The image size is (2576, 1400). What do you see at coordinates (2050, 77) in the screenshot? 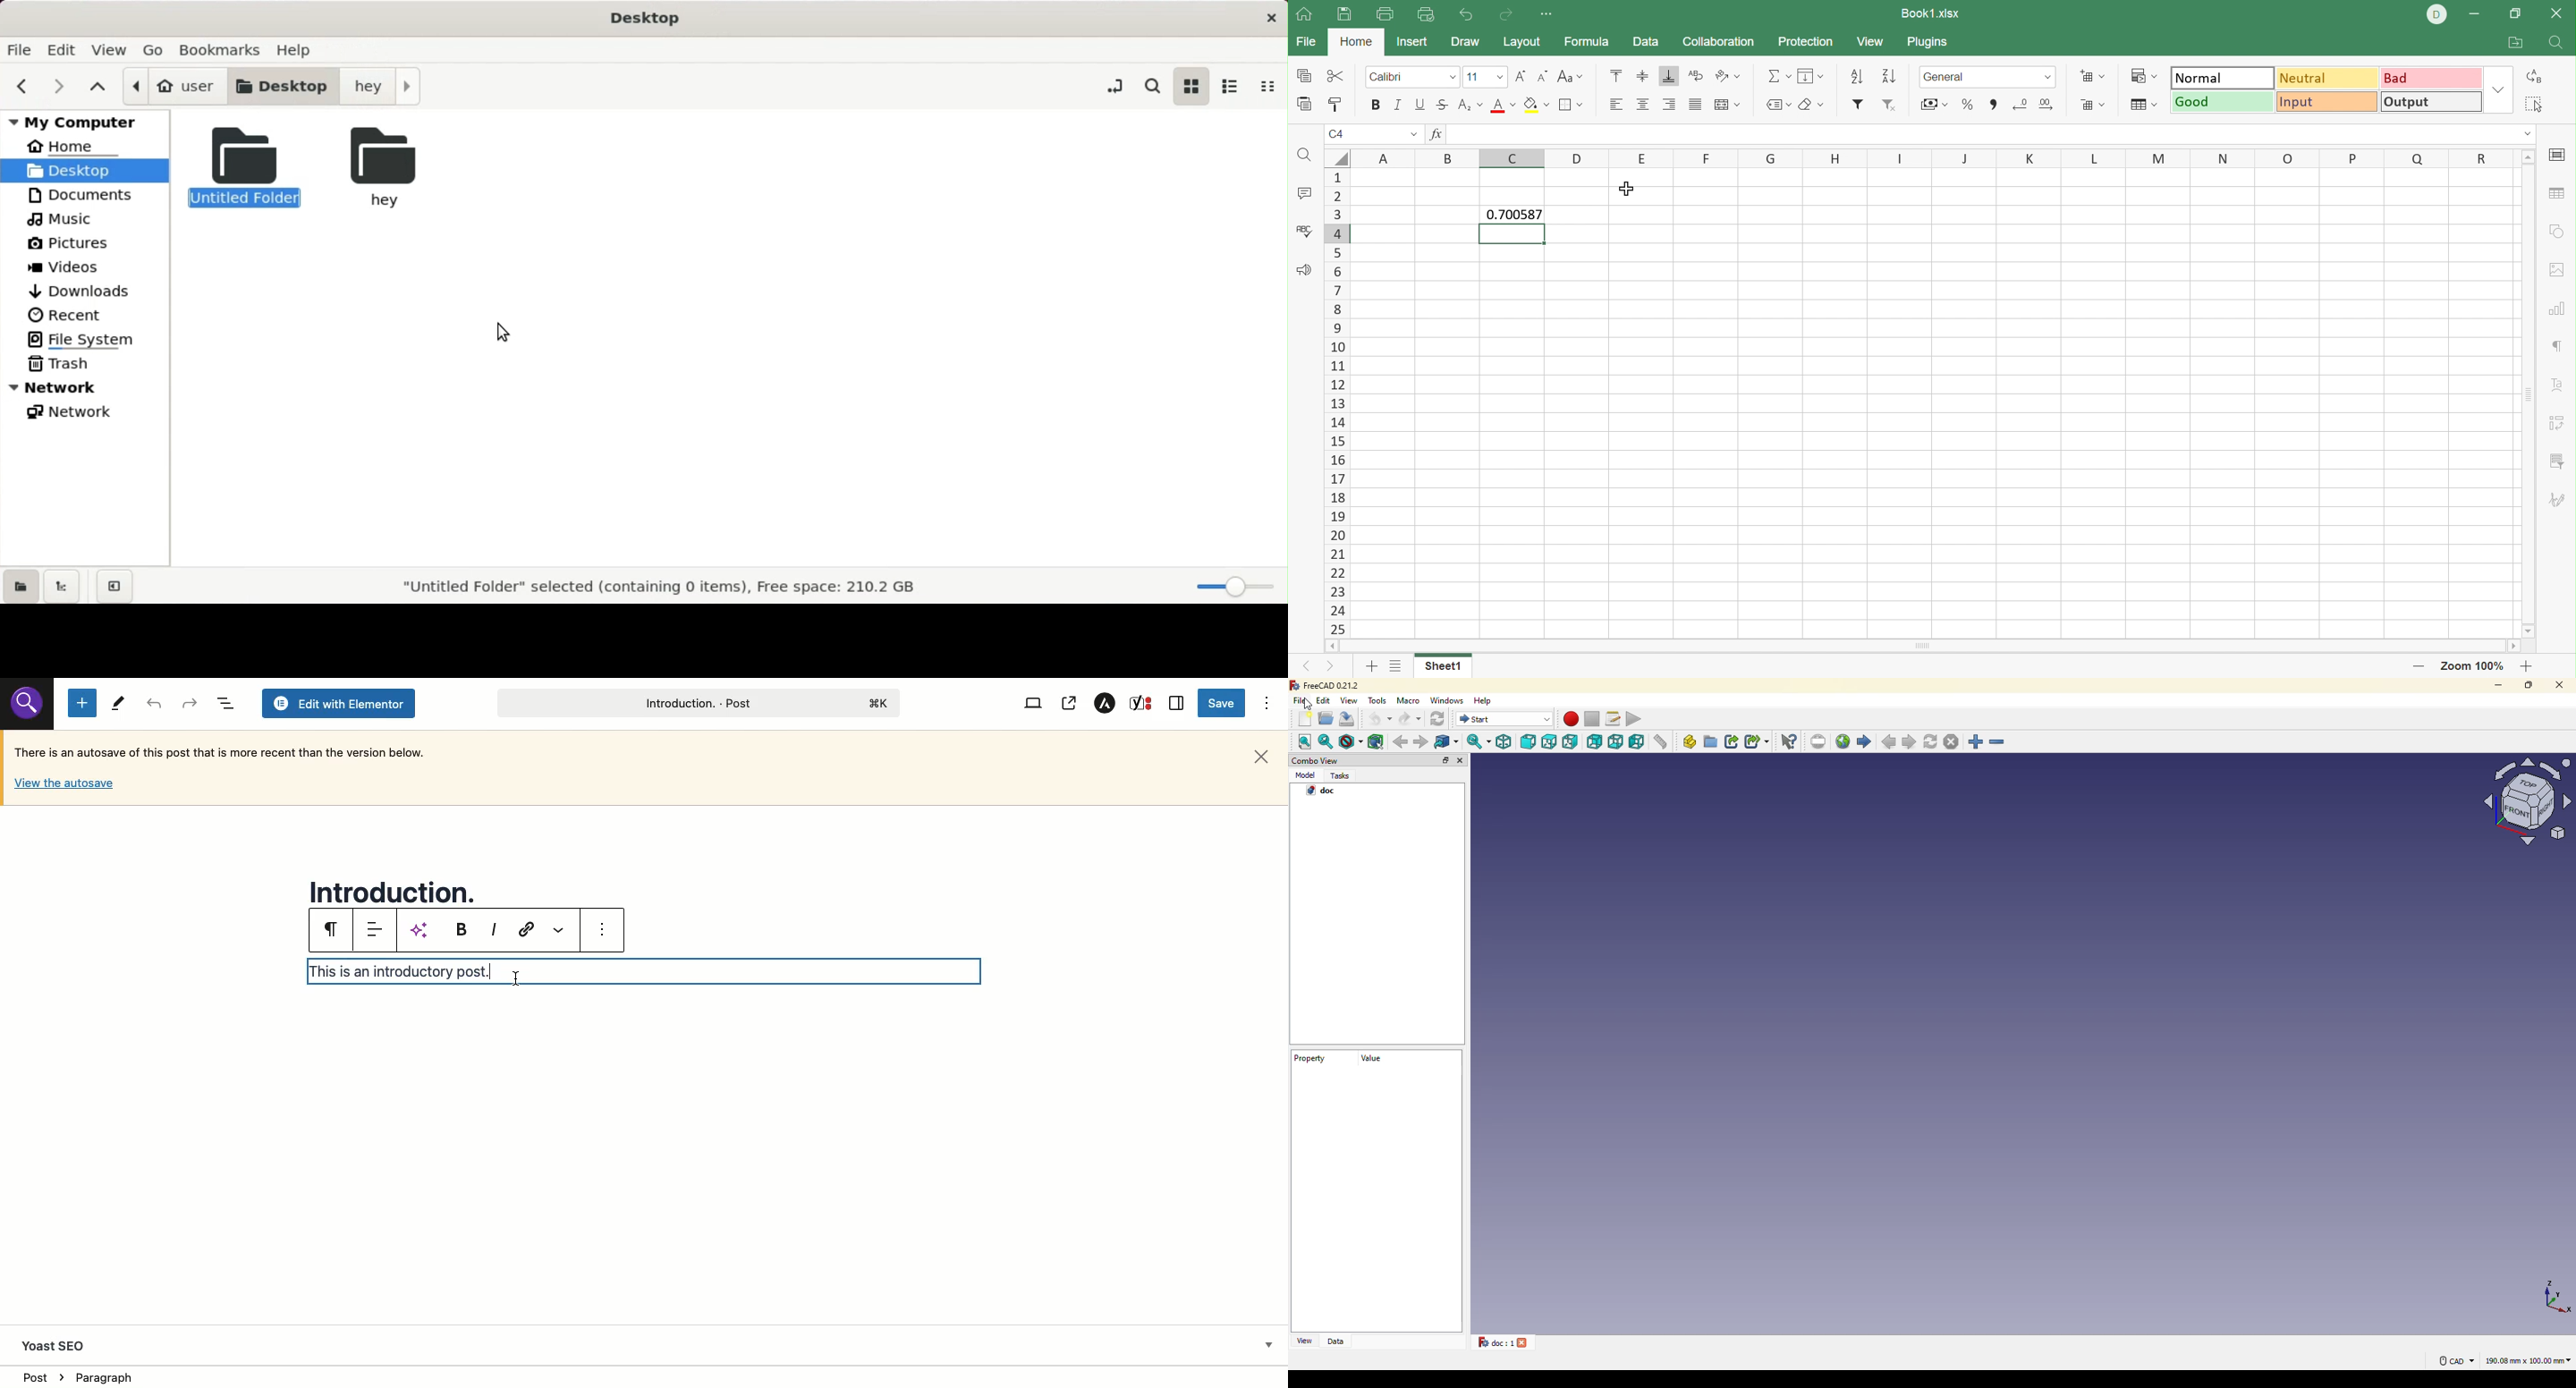
I see `Drop down` at bounding box center [2050, 77].